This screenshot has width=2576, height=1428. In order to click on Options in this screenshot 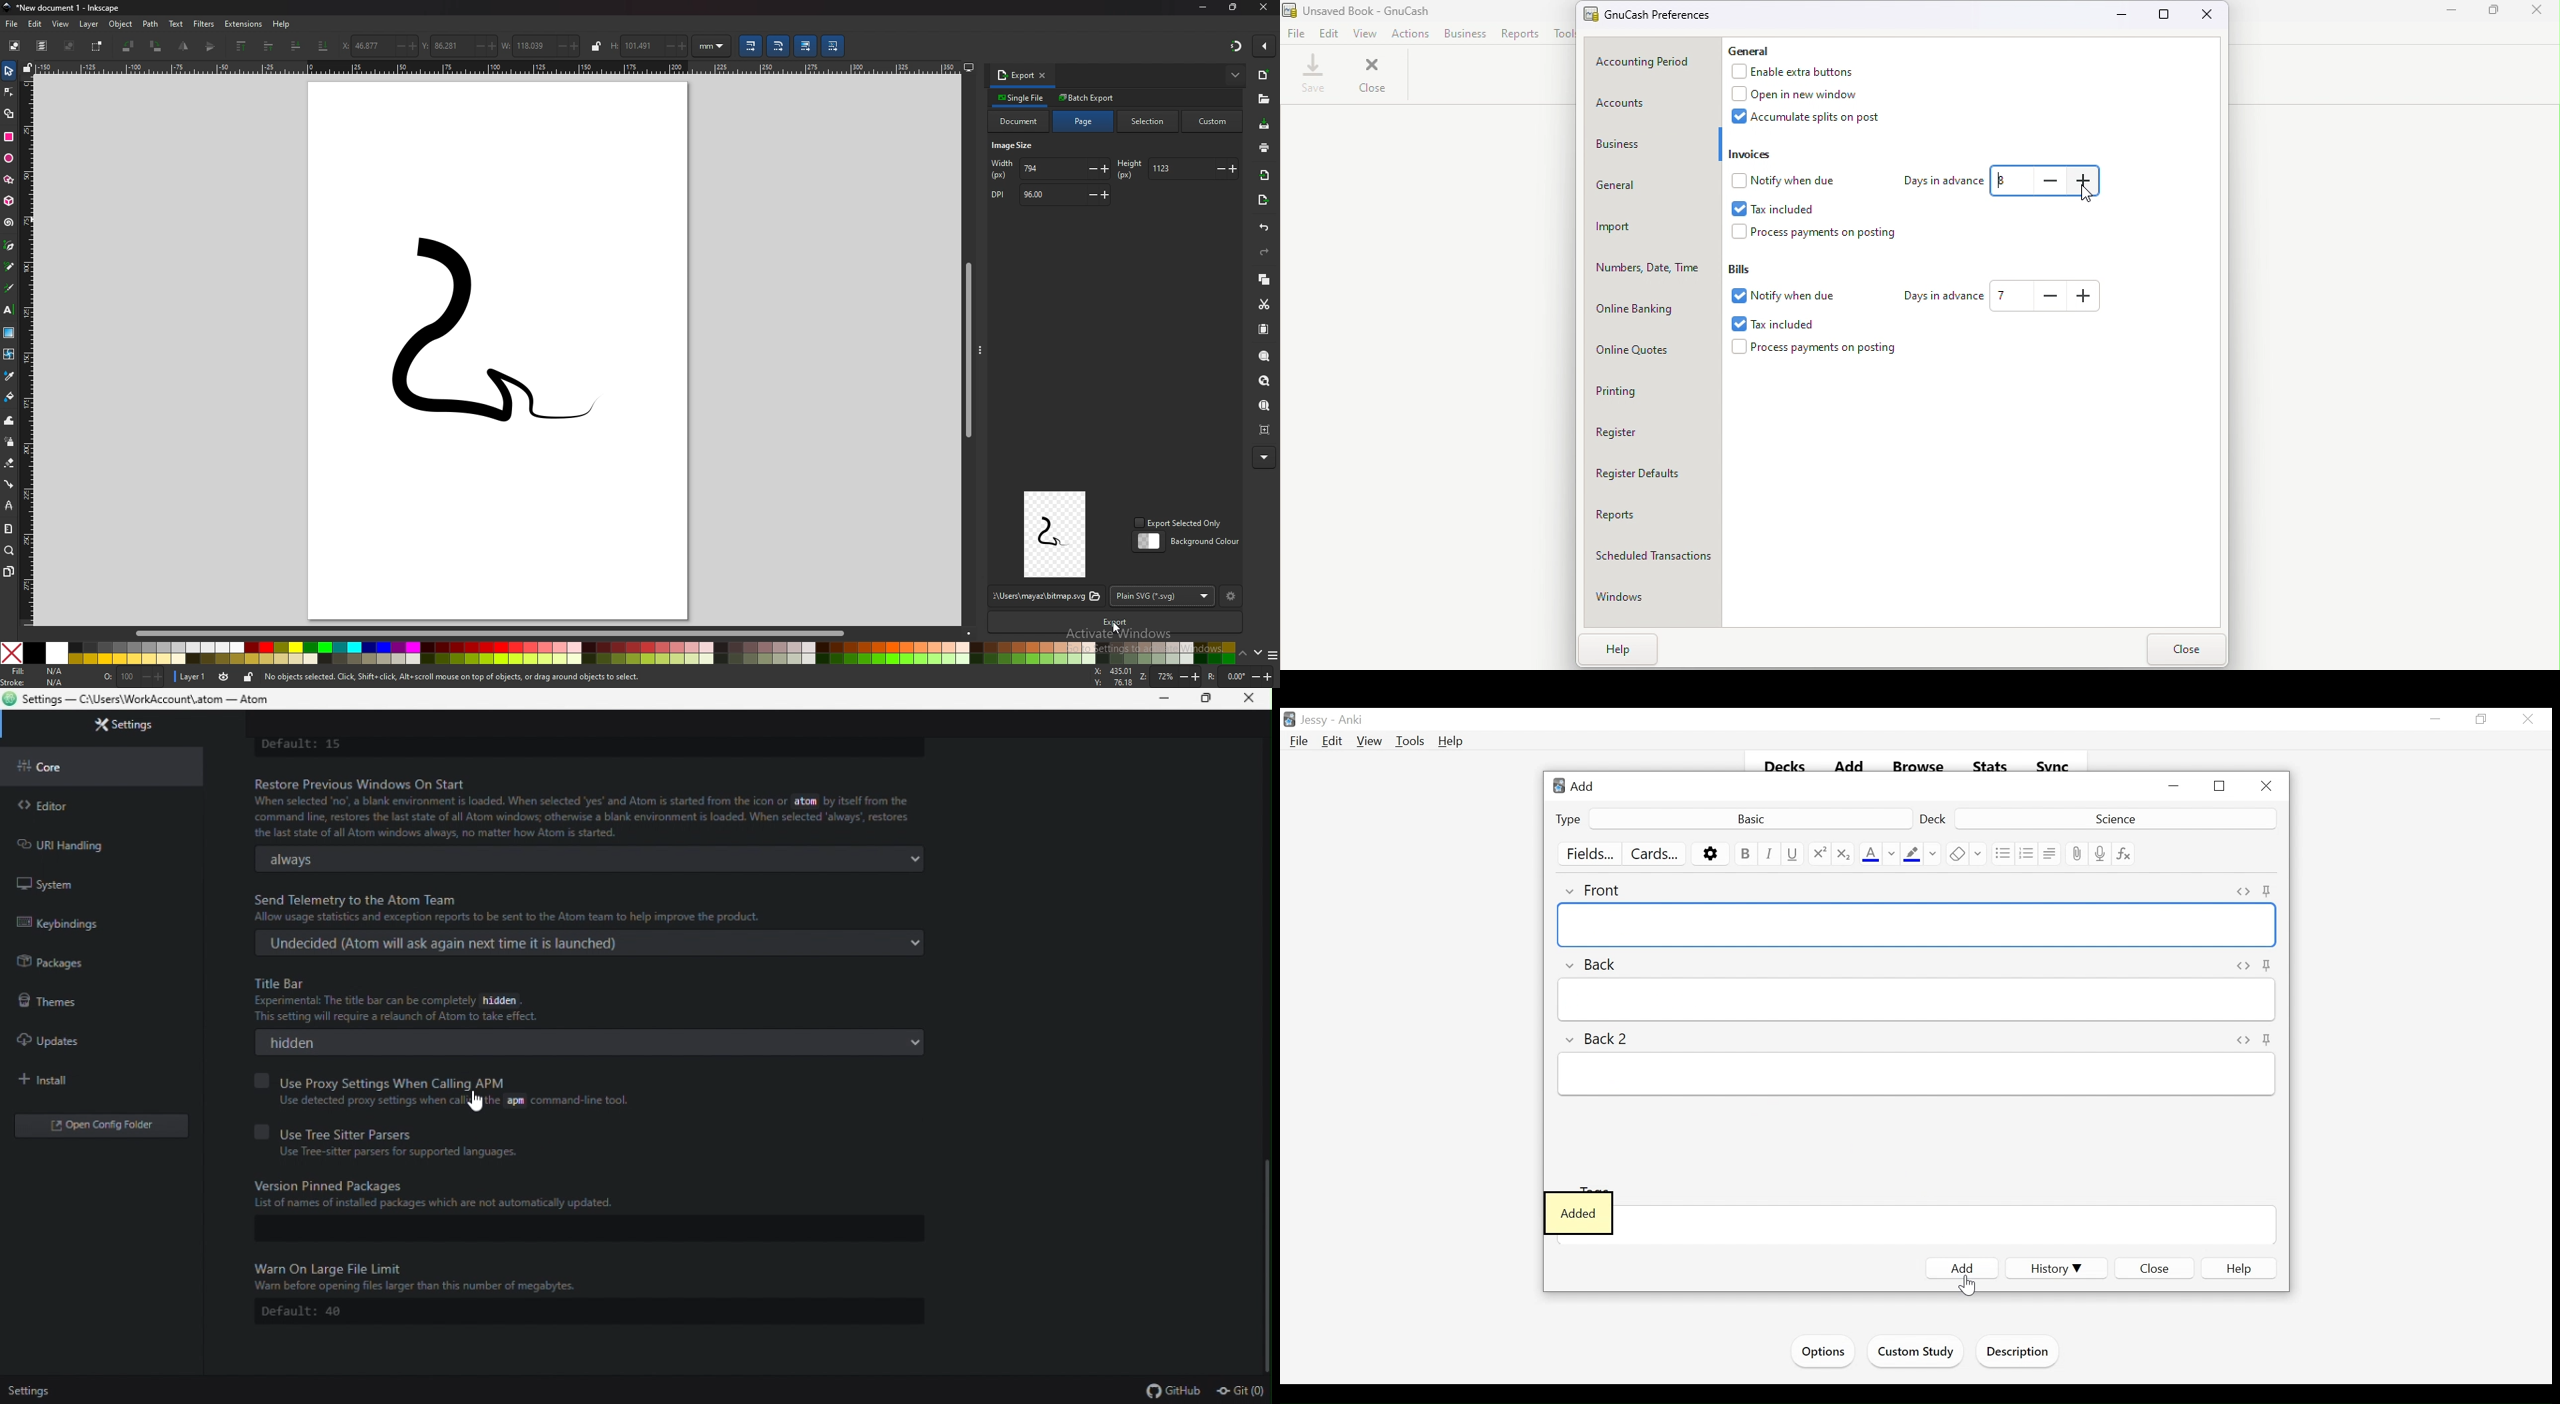, I will do `click(1711, 854)`.